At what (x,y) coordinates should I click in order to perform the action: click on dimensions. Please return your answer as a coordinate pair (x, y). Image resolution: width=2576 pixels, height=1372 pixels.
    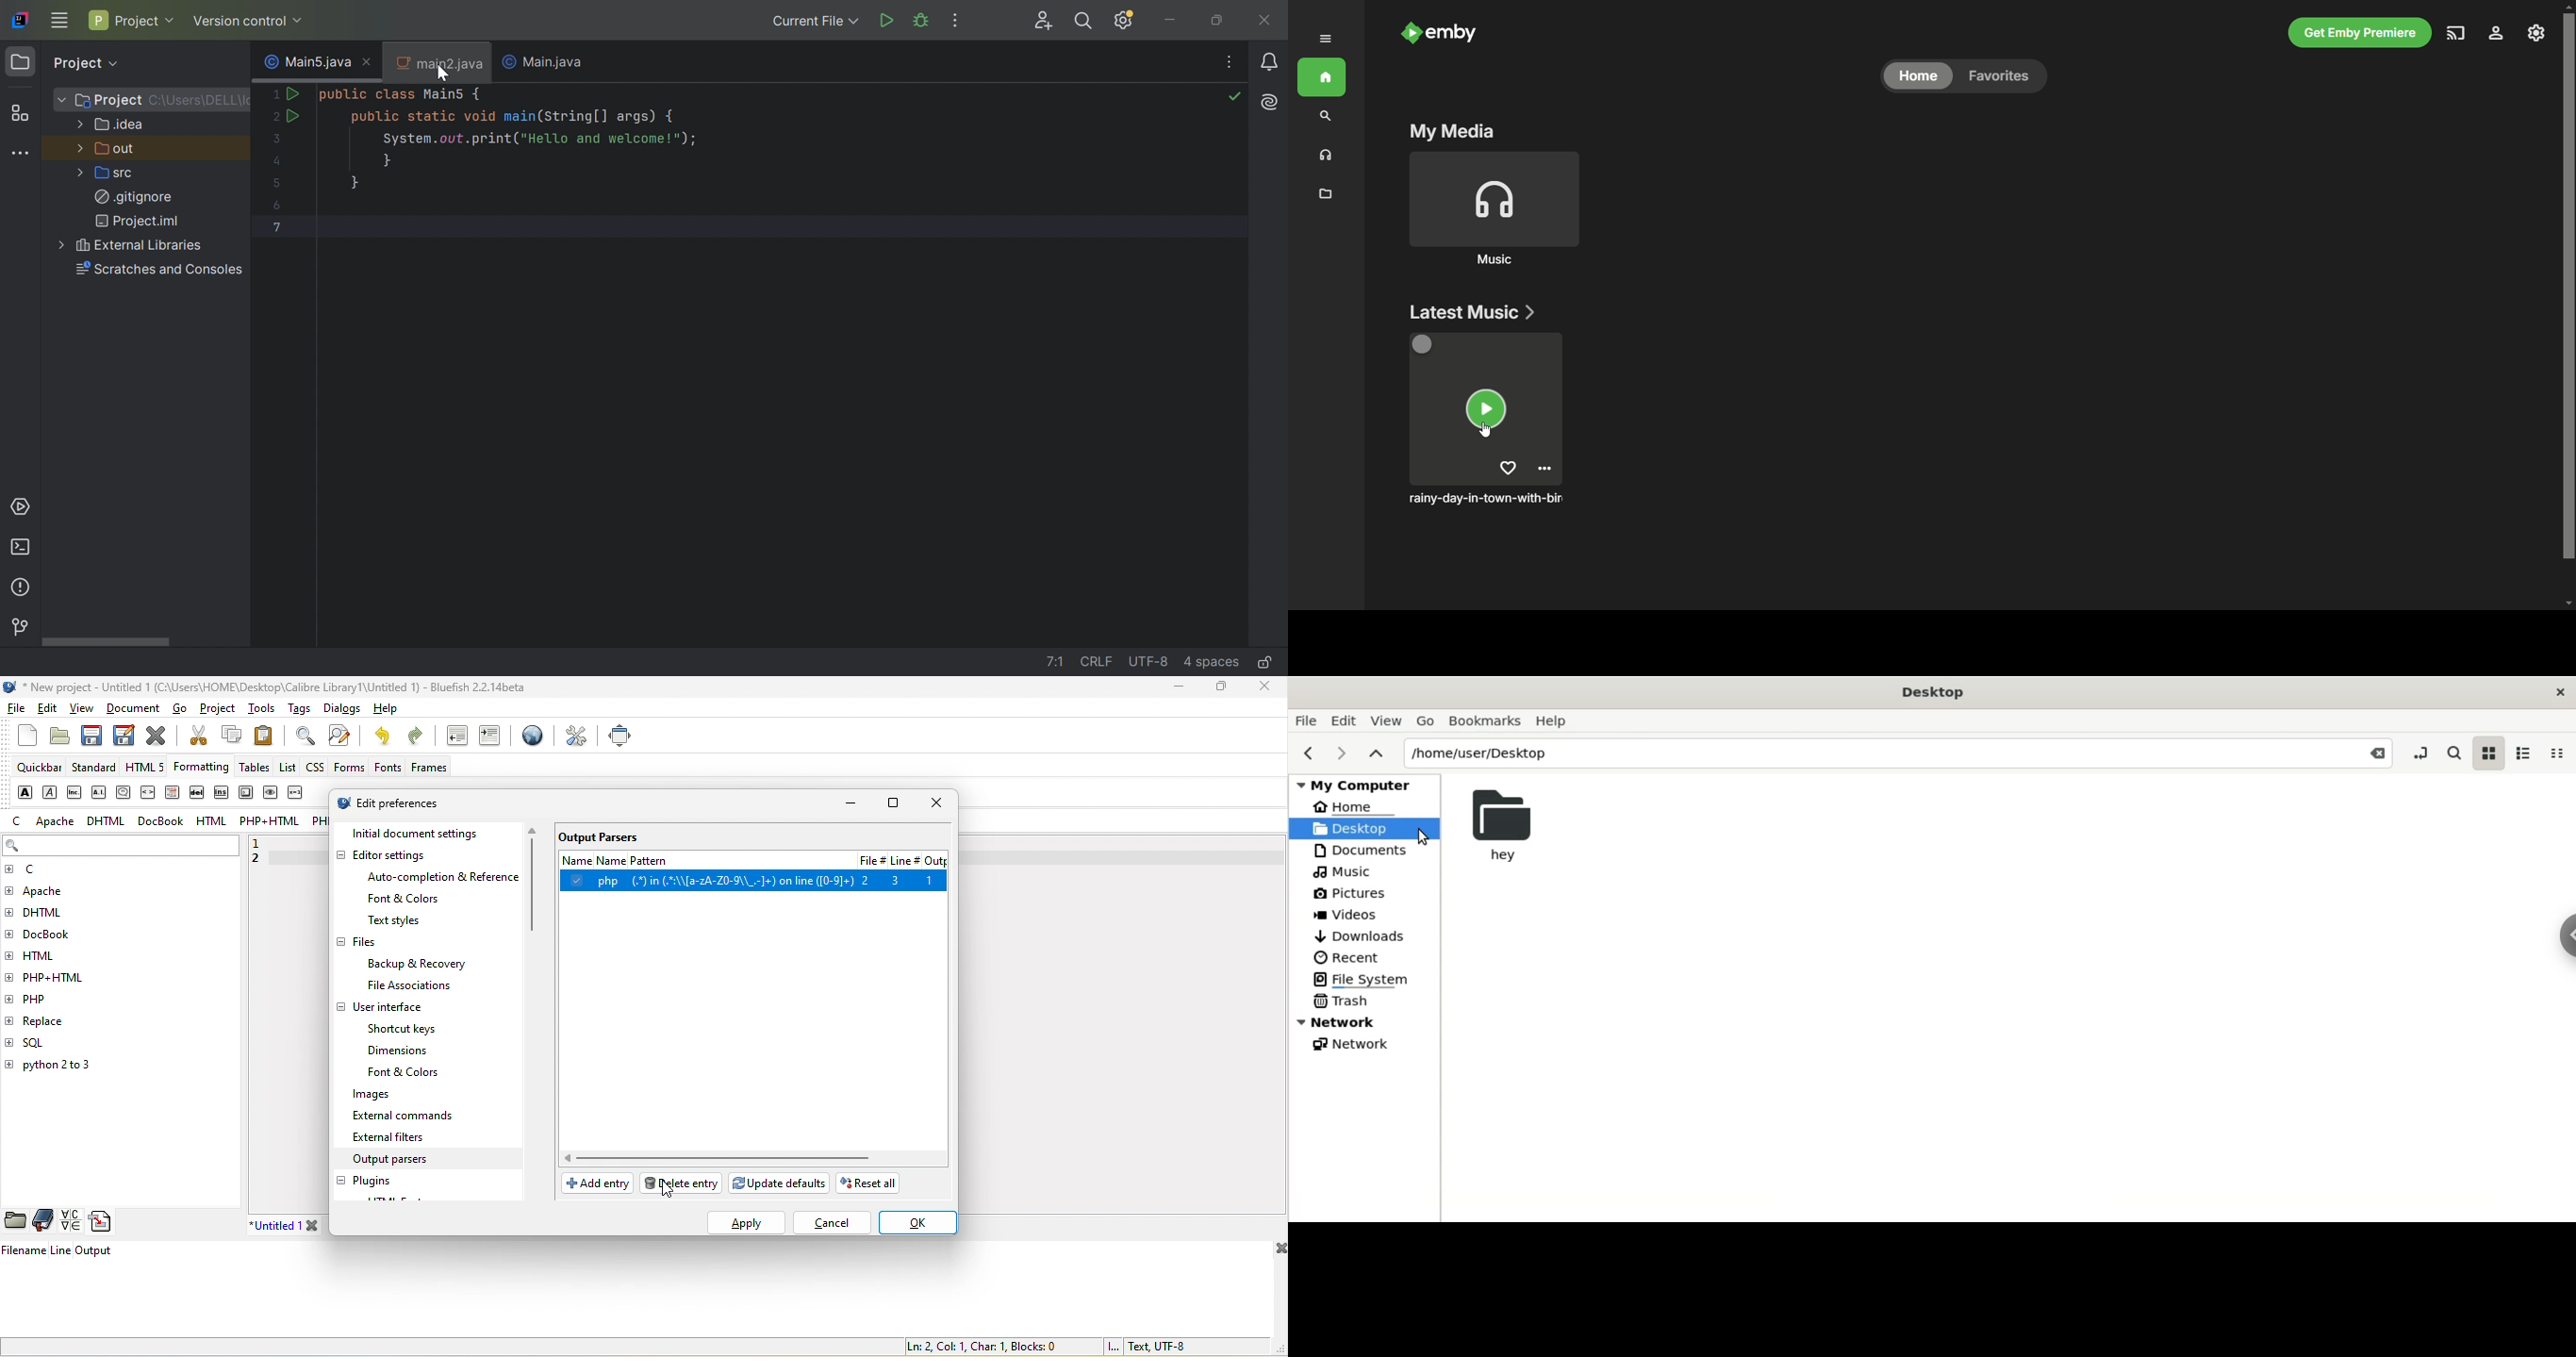
    Looking at the image, I should click on (402, 1051).